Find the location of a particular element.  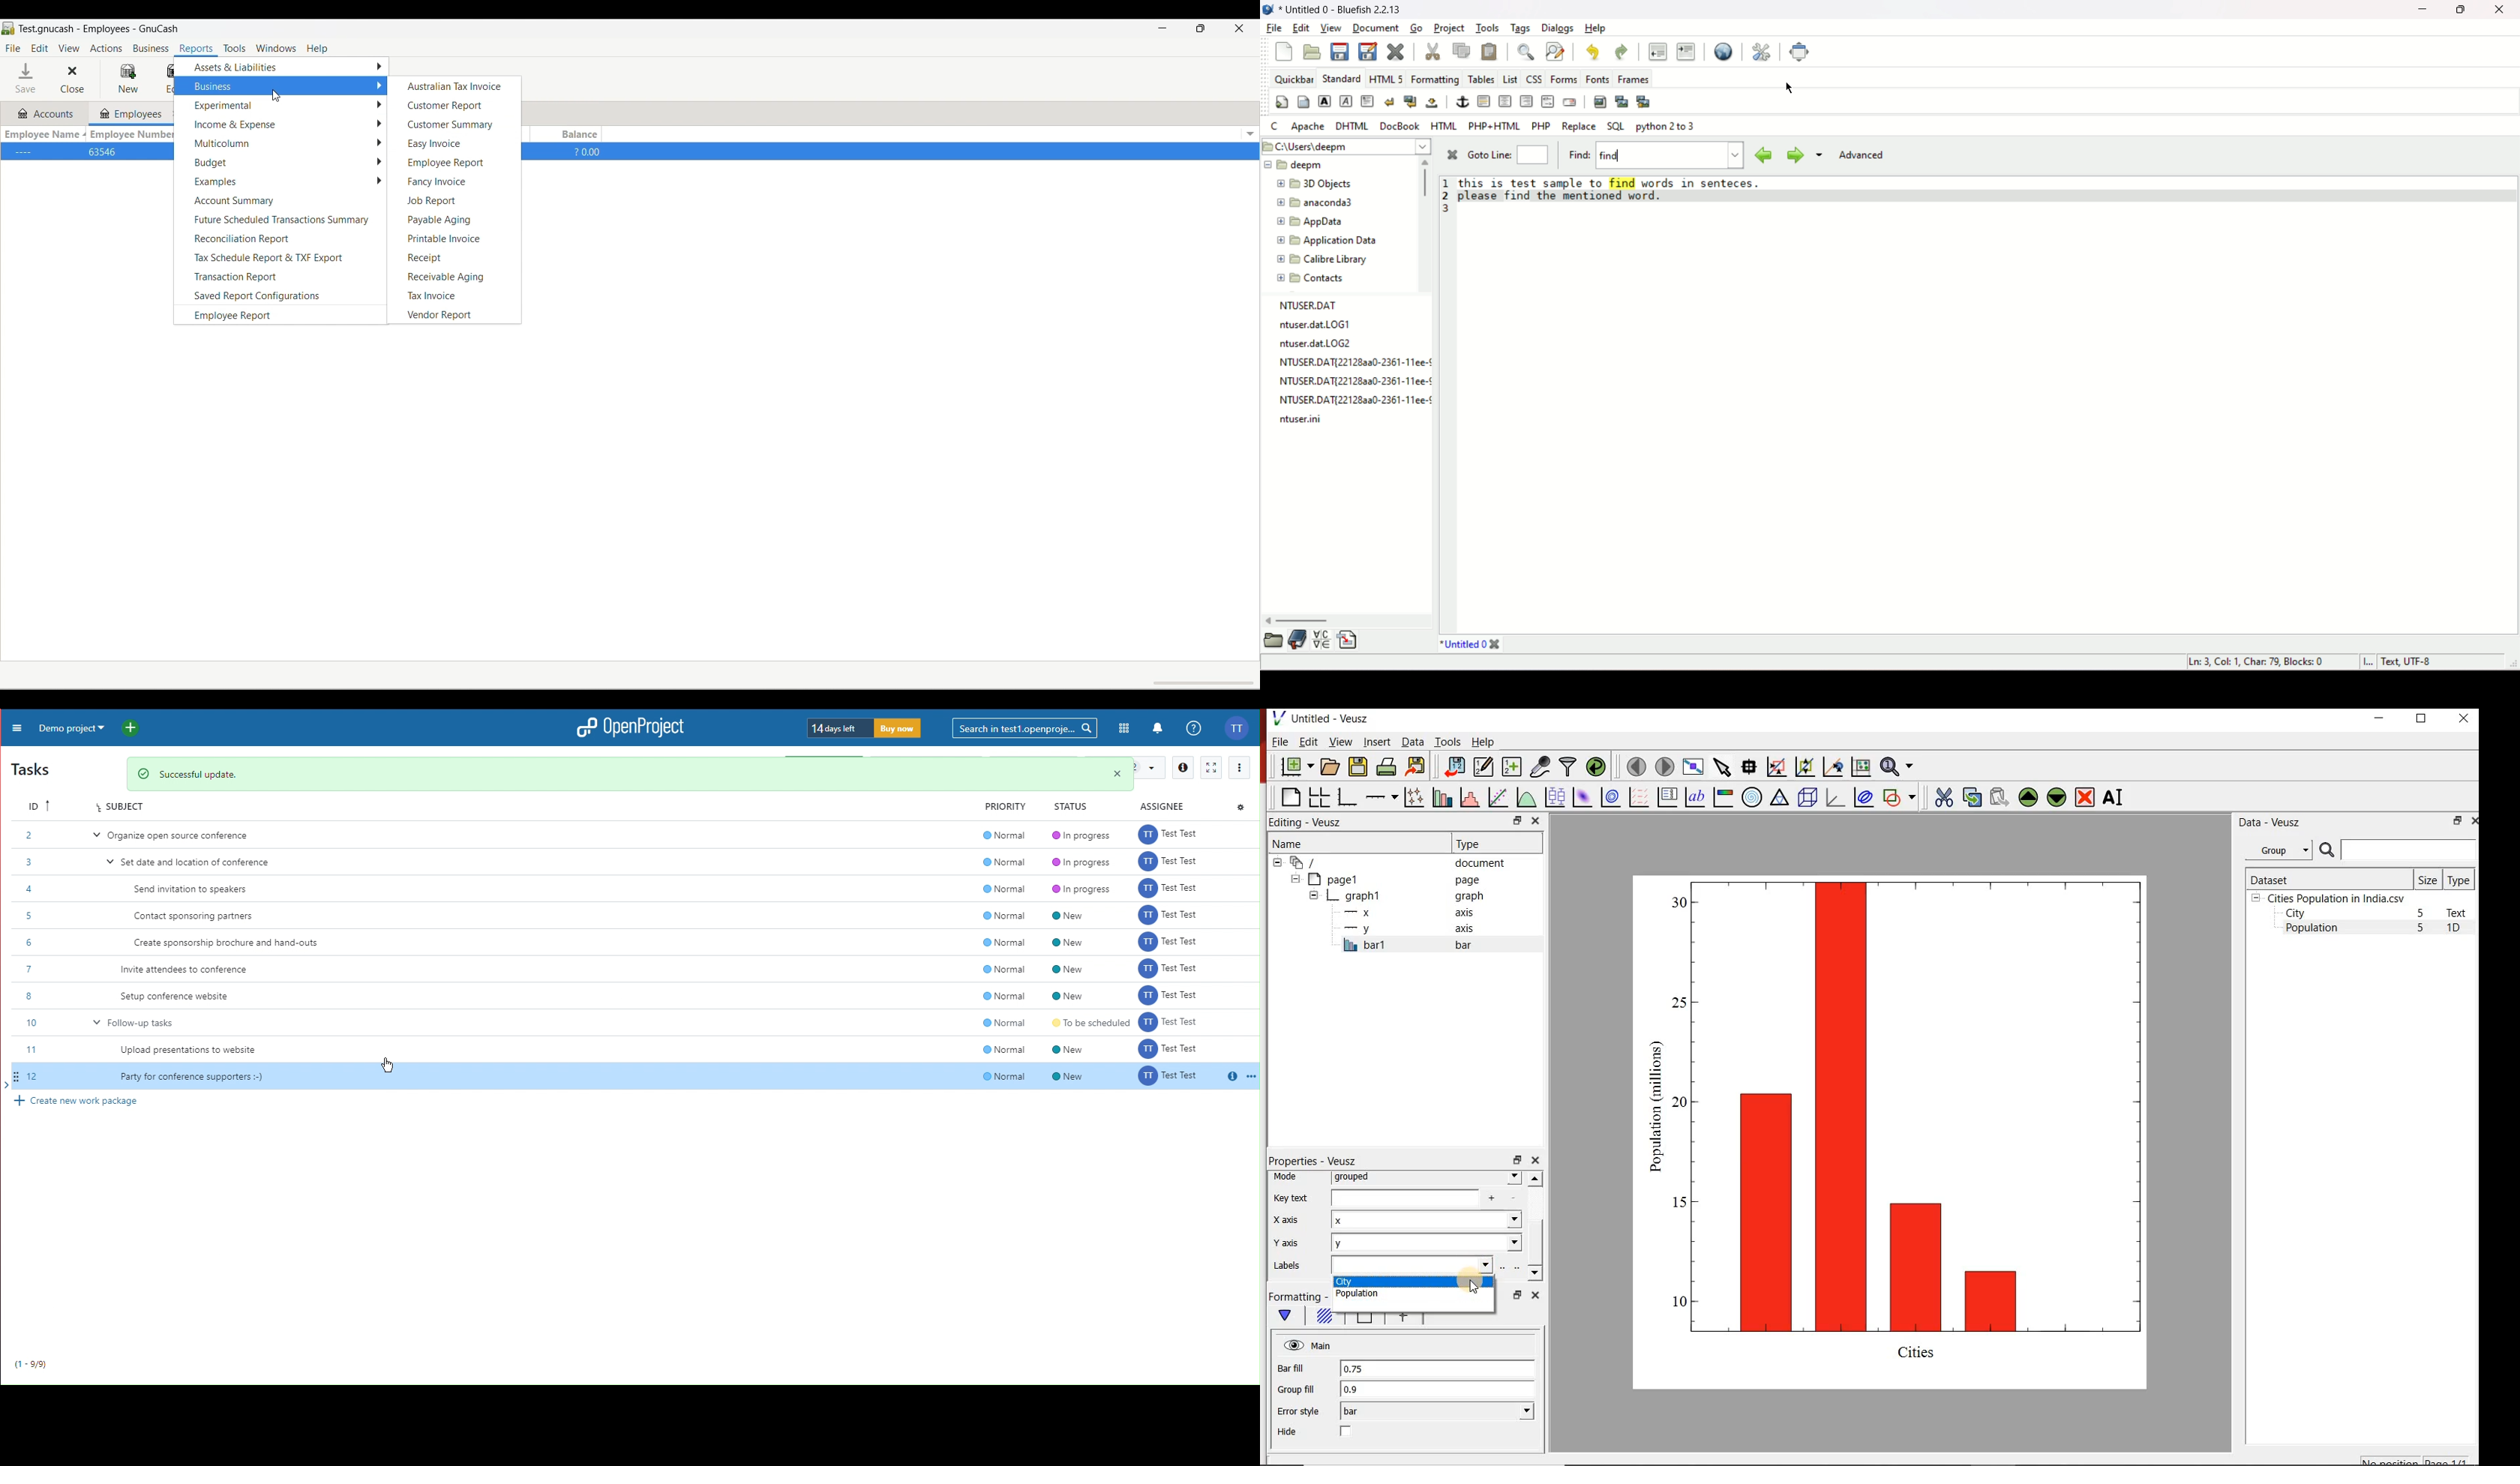

bar1 is located at coordinates (1423, 945).